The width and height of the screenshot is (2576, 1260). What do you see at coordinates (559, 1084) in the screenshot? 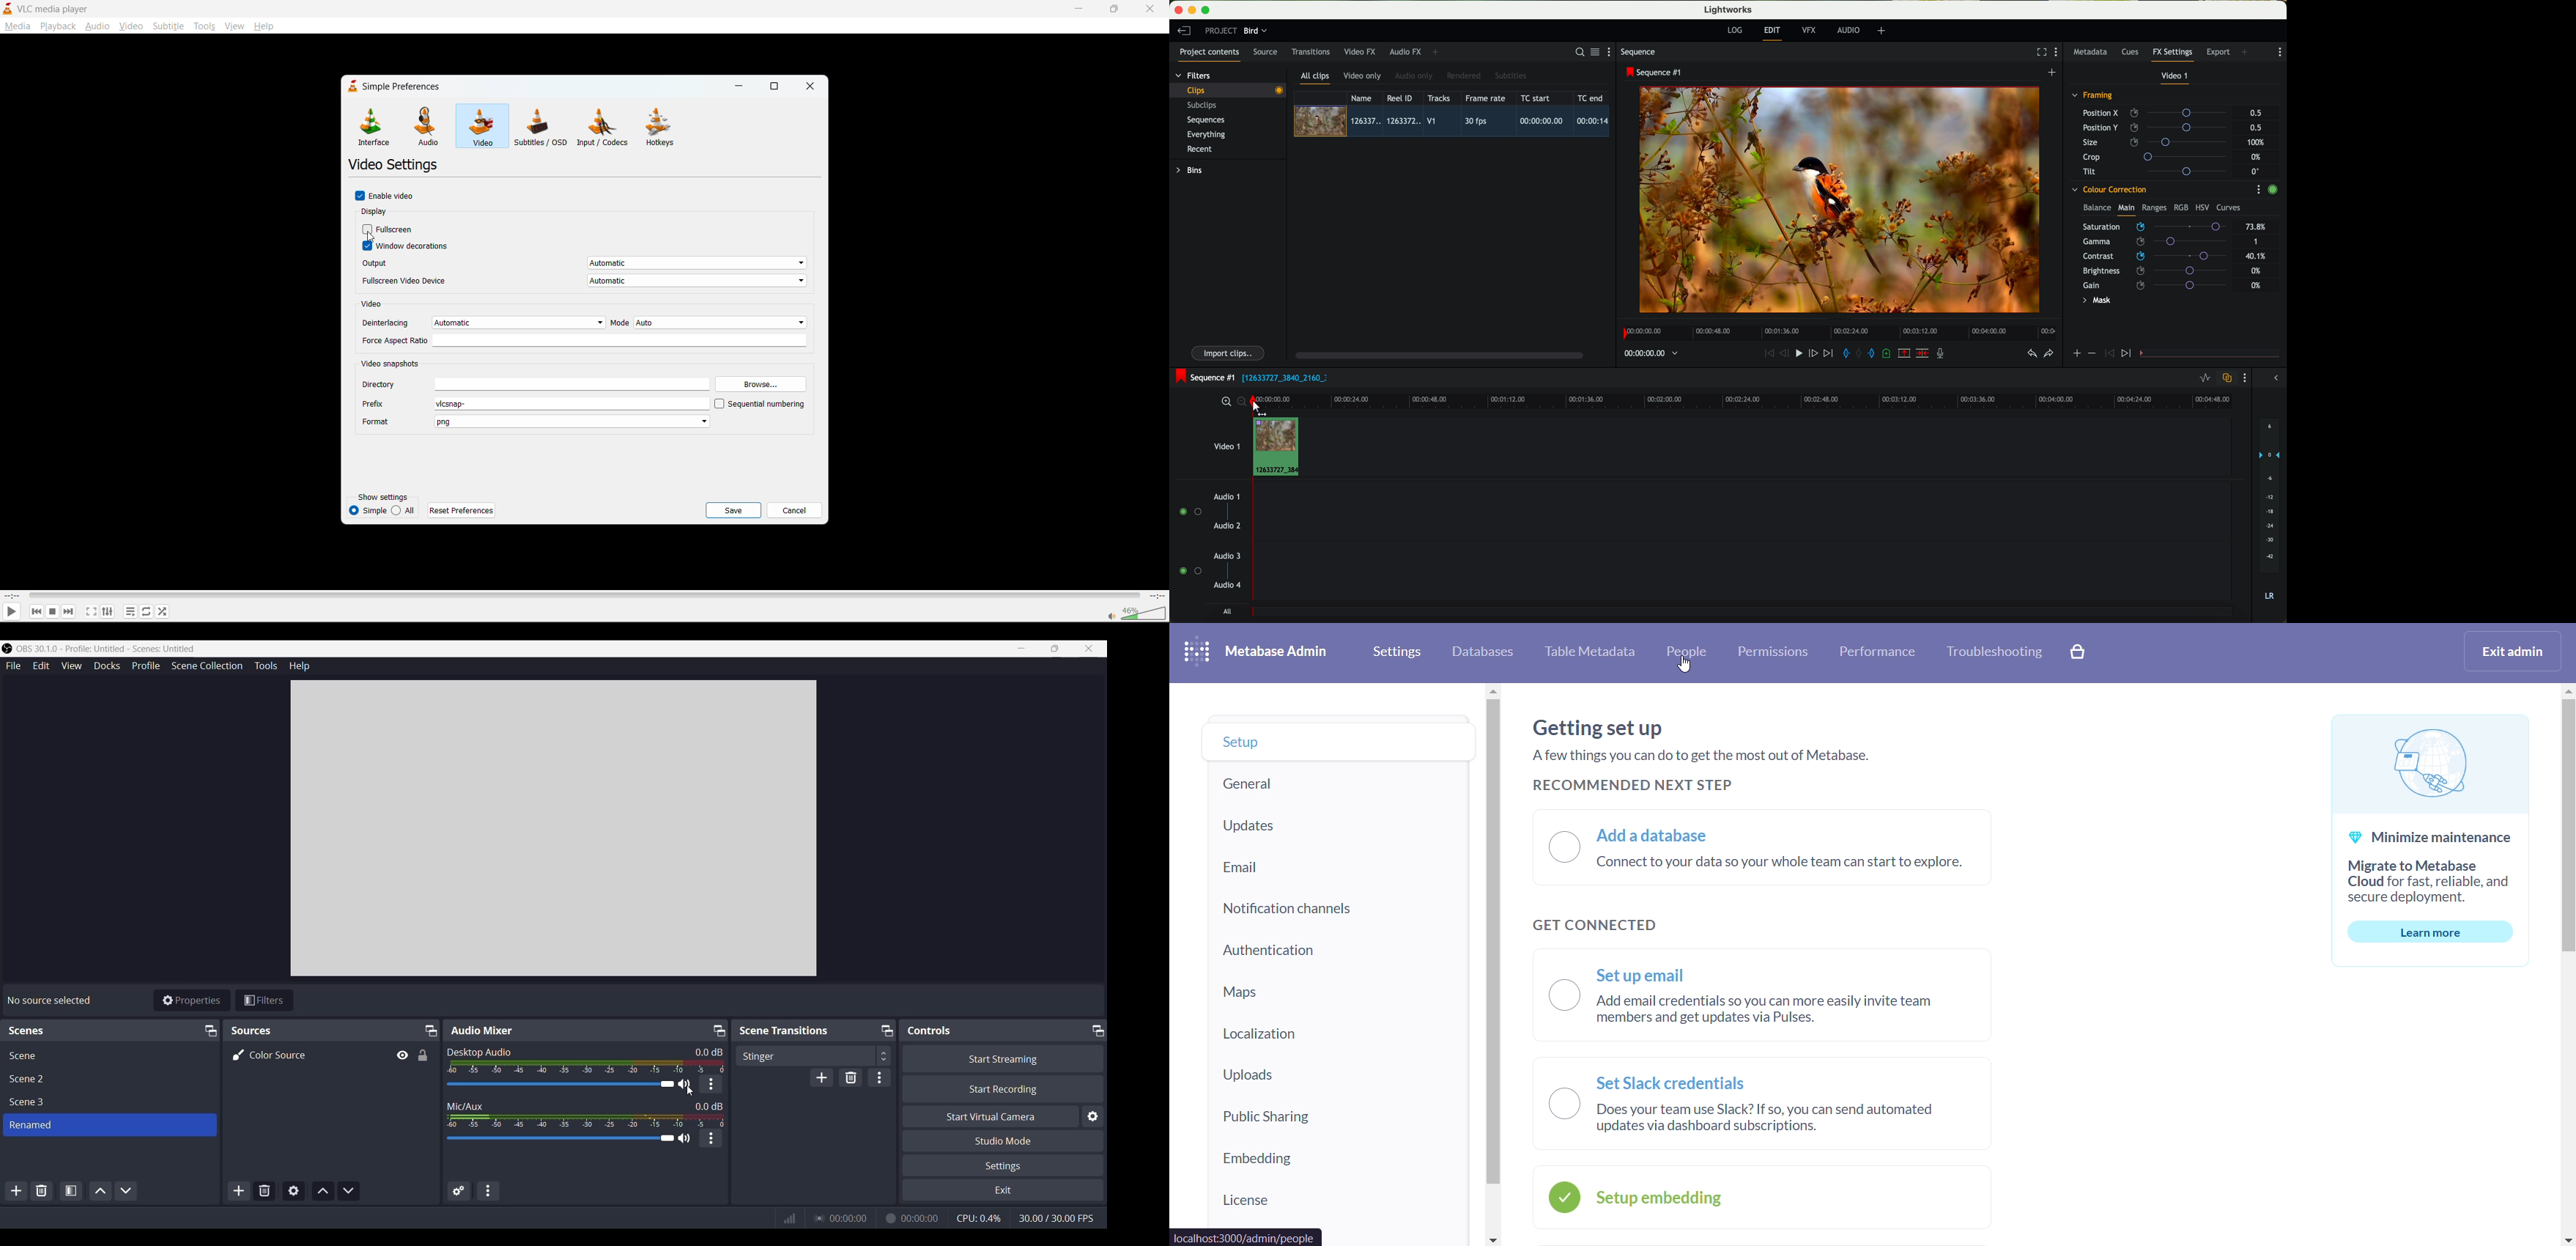
I see `Increase/Decrease desktop audio volume` at bounding box center [559, 1084].